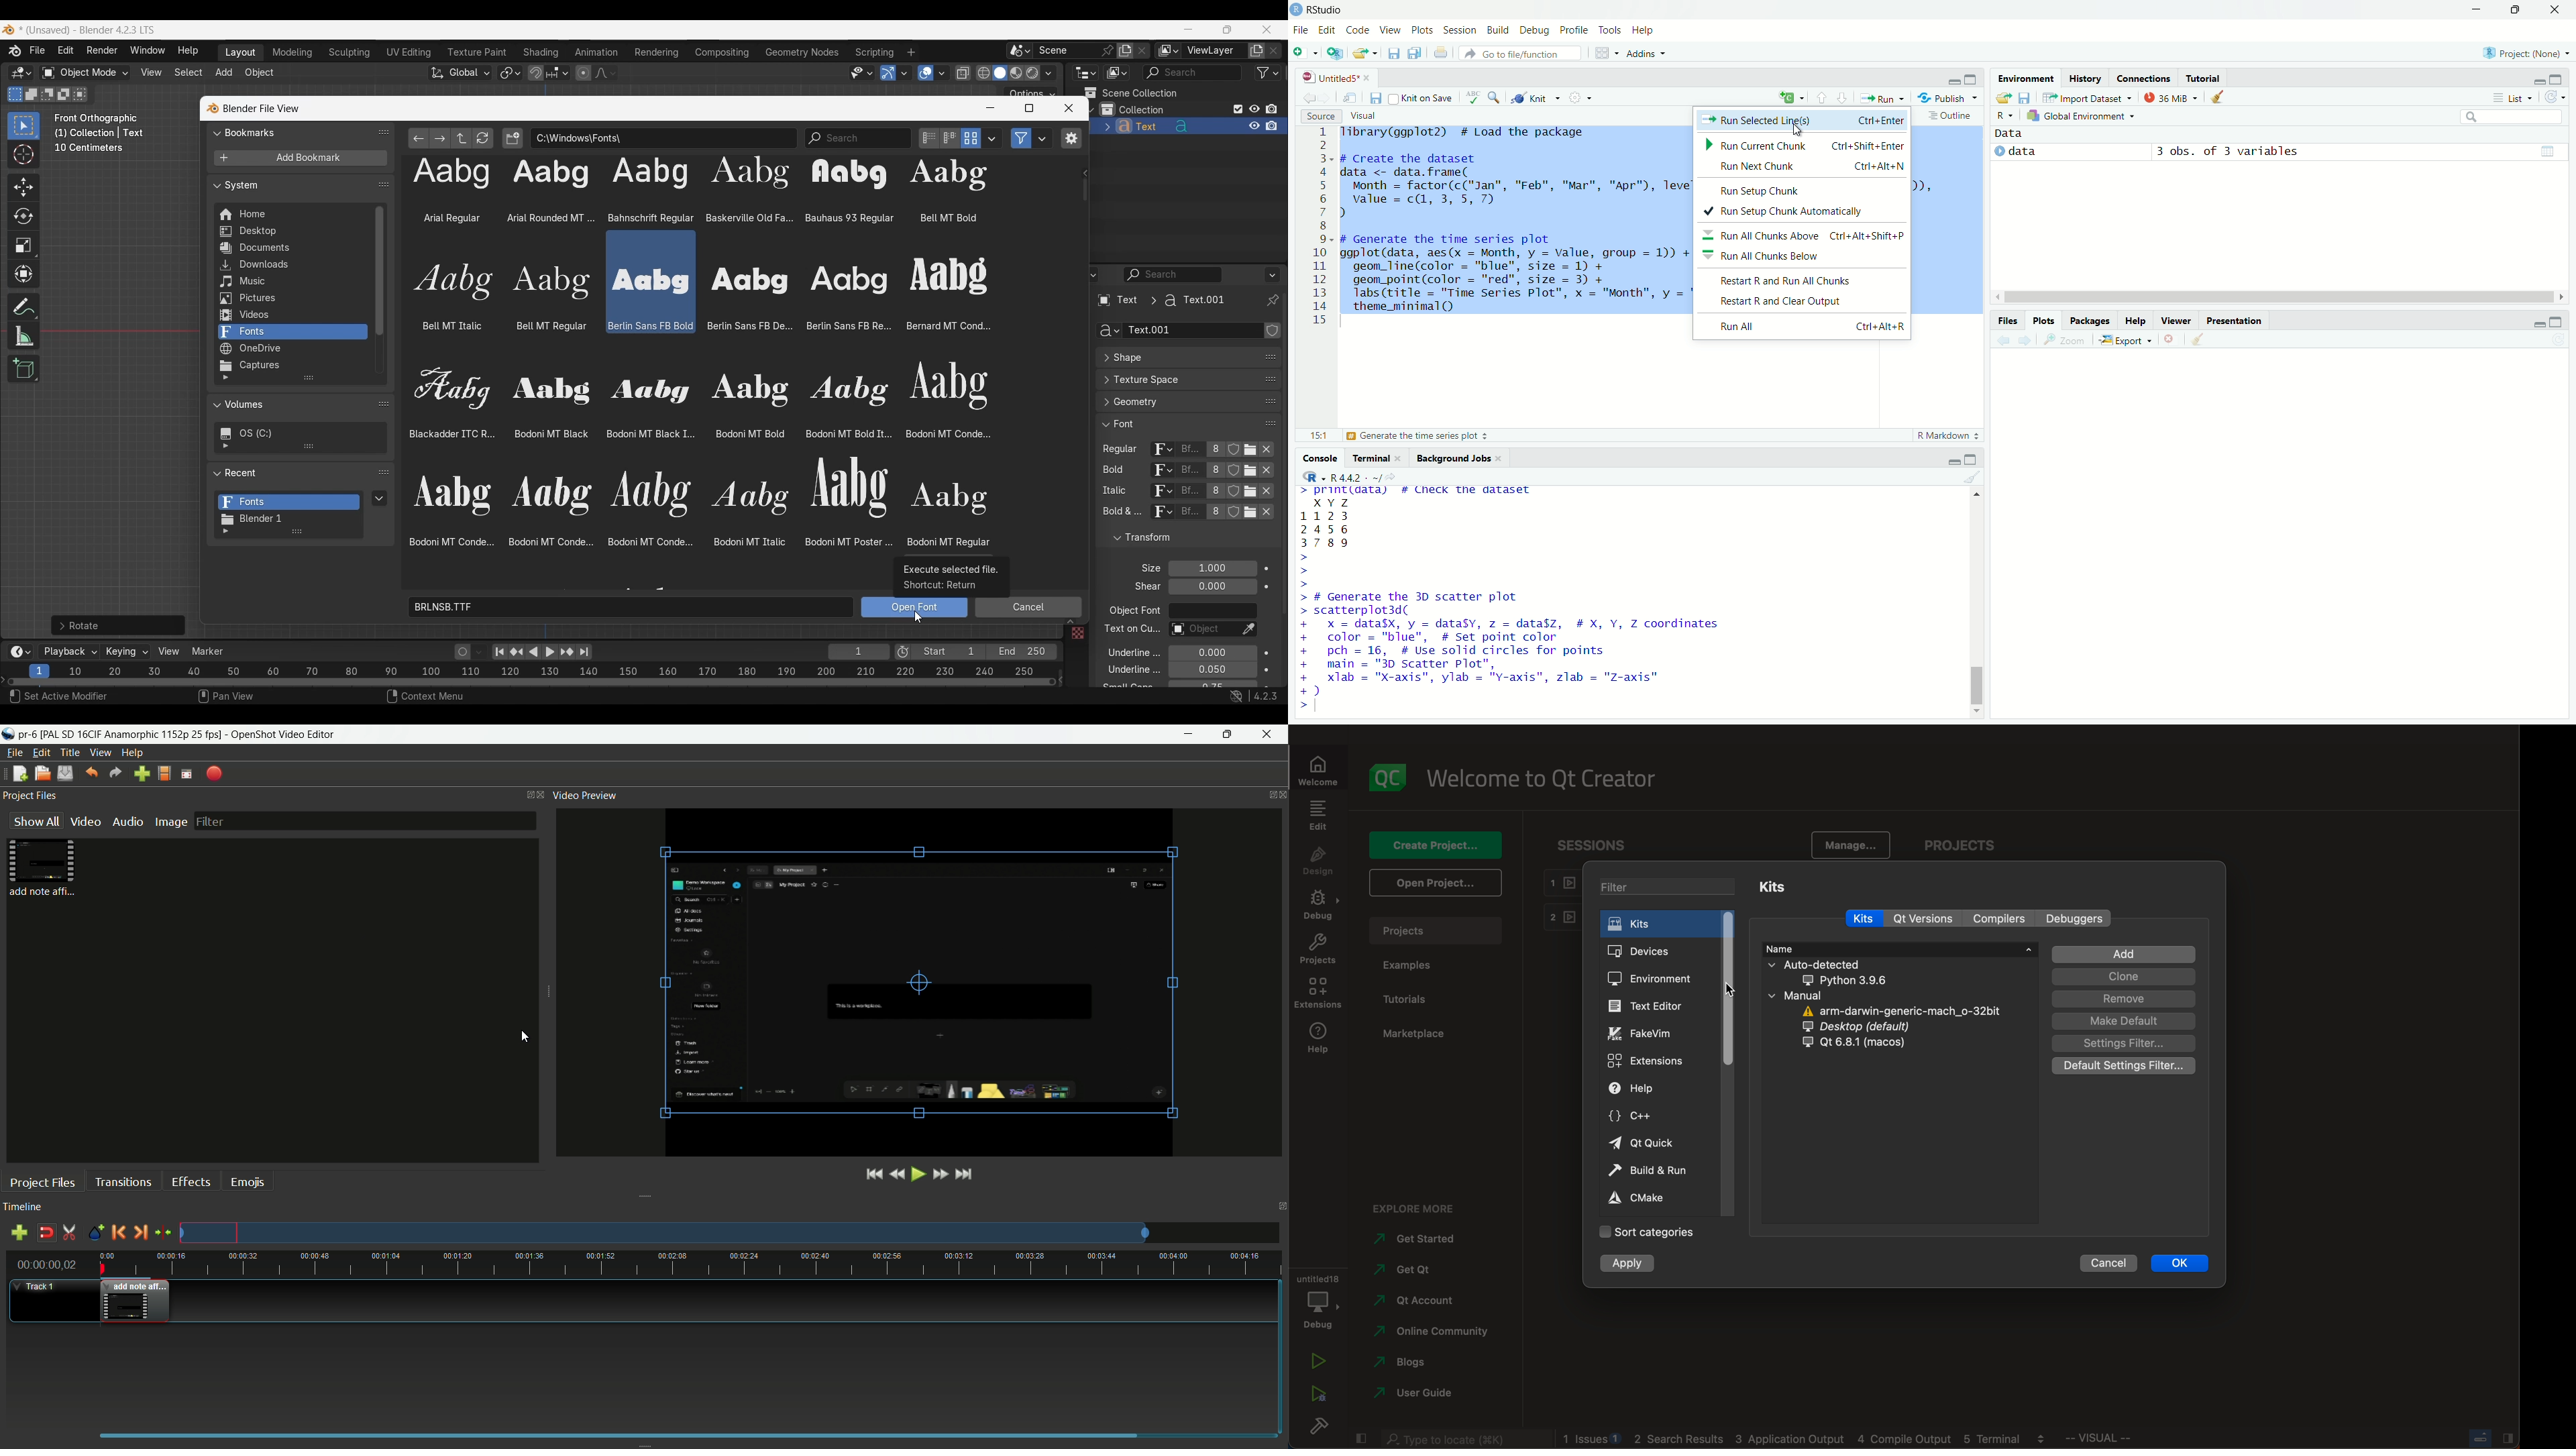 Image resolution: width=2576 pixels, height=1456 pixels. I want to click on Toggle pin ID, so click(1272, 301).